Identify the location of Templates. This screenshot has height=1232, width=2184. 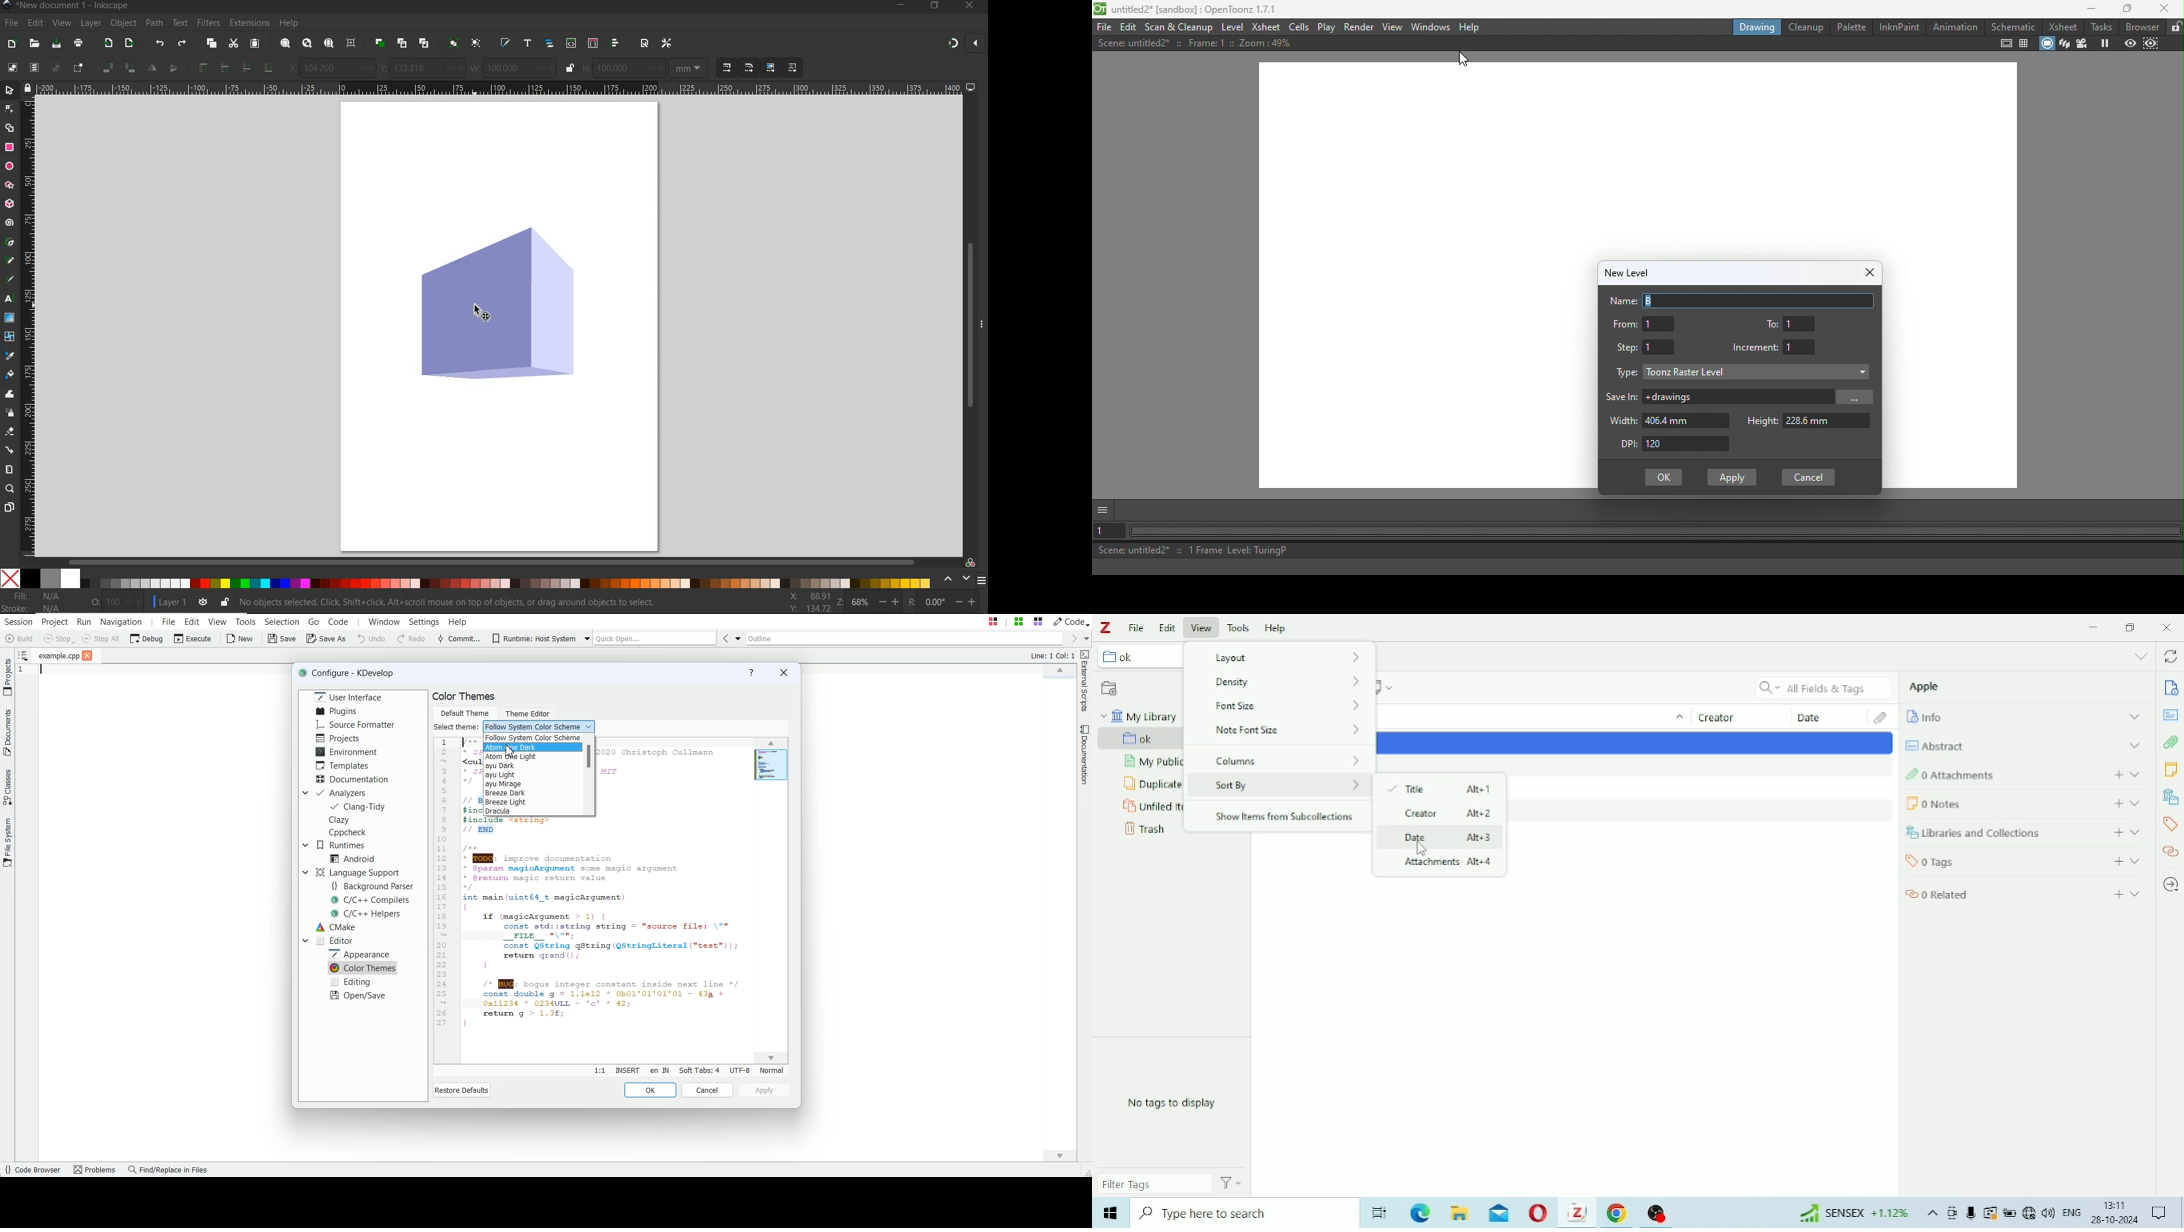
(345, 765).